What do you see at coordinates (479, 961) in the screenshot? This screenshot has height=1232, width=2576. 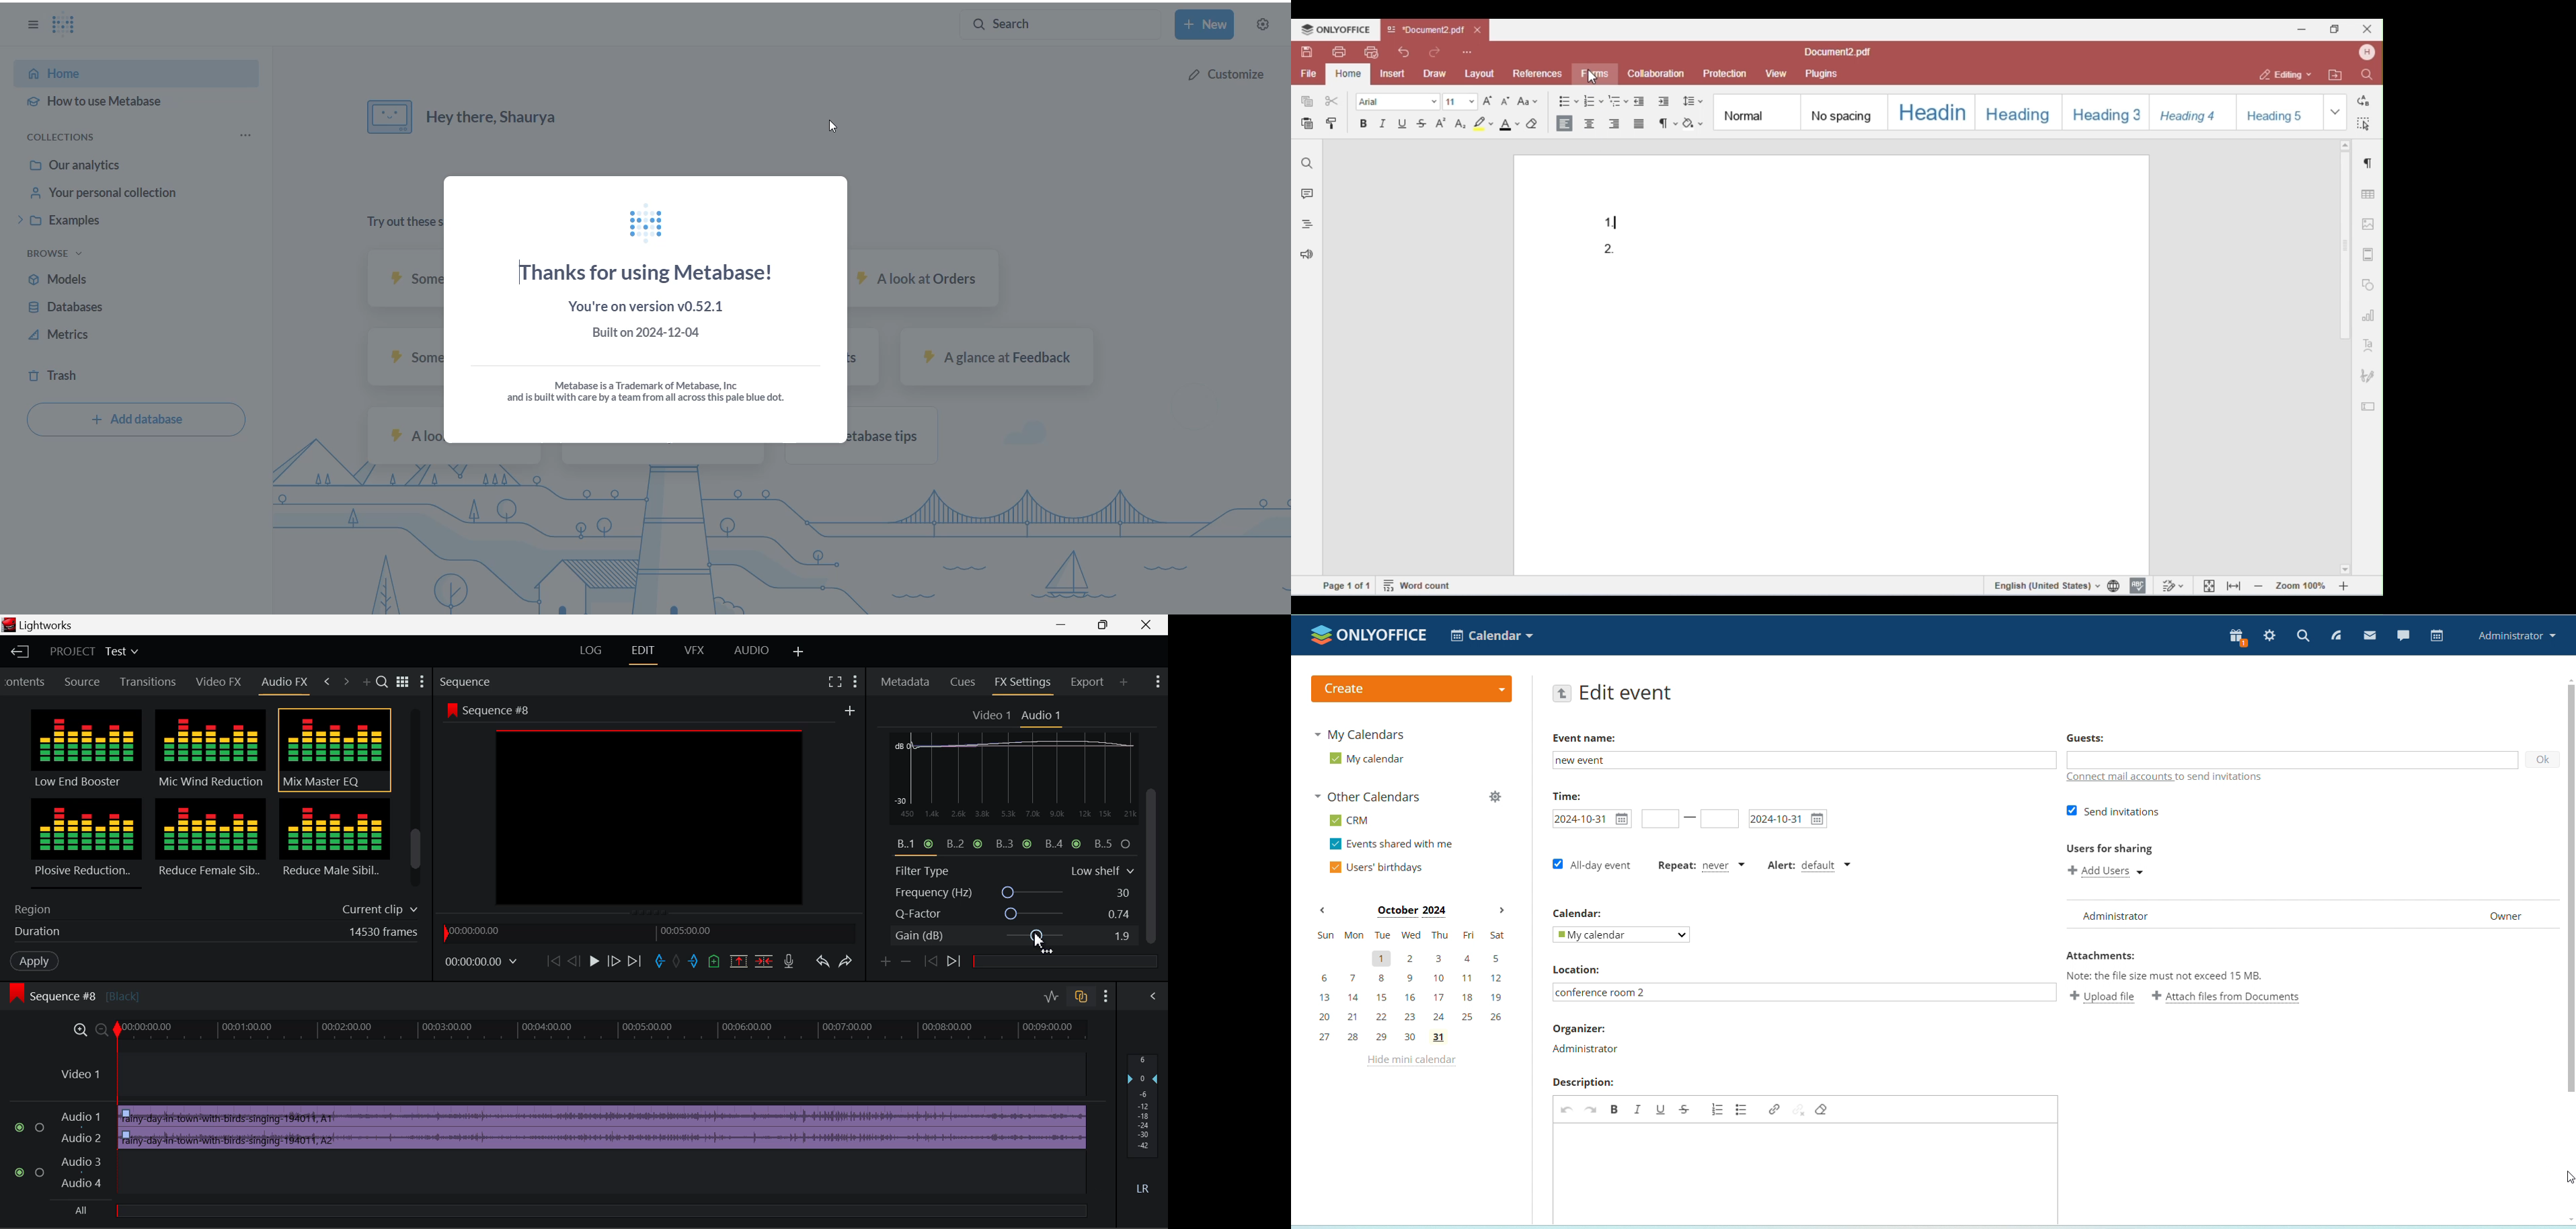 I see `Frame Time` at bounding box center [479, 961].